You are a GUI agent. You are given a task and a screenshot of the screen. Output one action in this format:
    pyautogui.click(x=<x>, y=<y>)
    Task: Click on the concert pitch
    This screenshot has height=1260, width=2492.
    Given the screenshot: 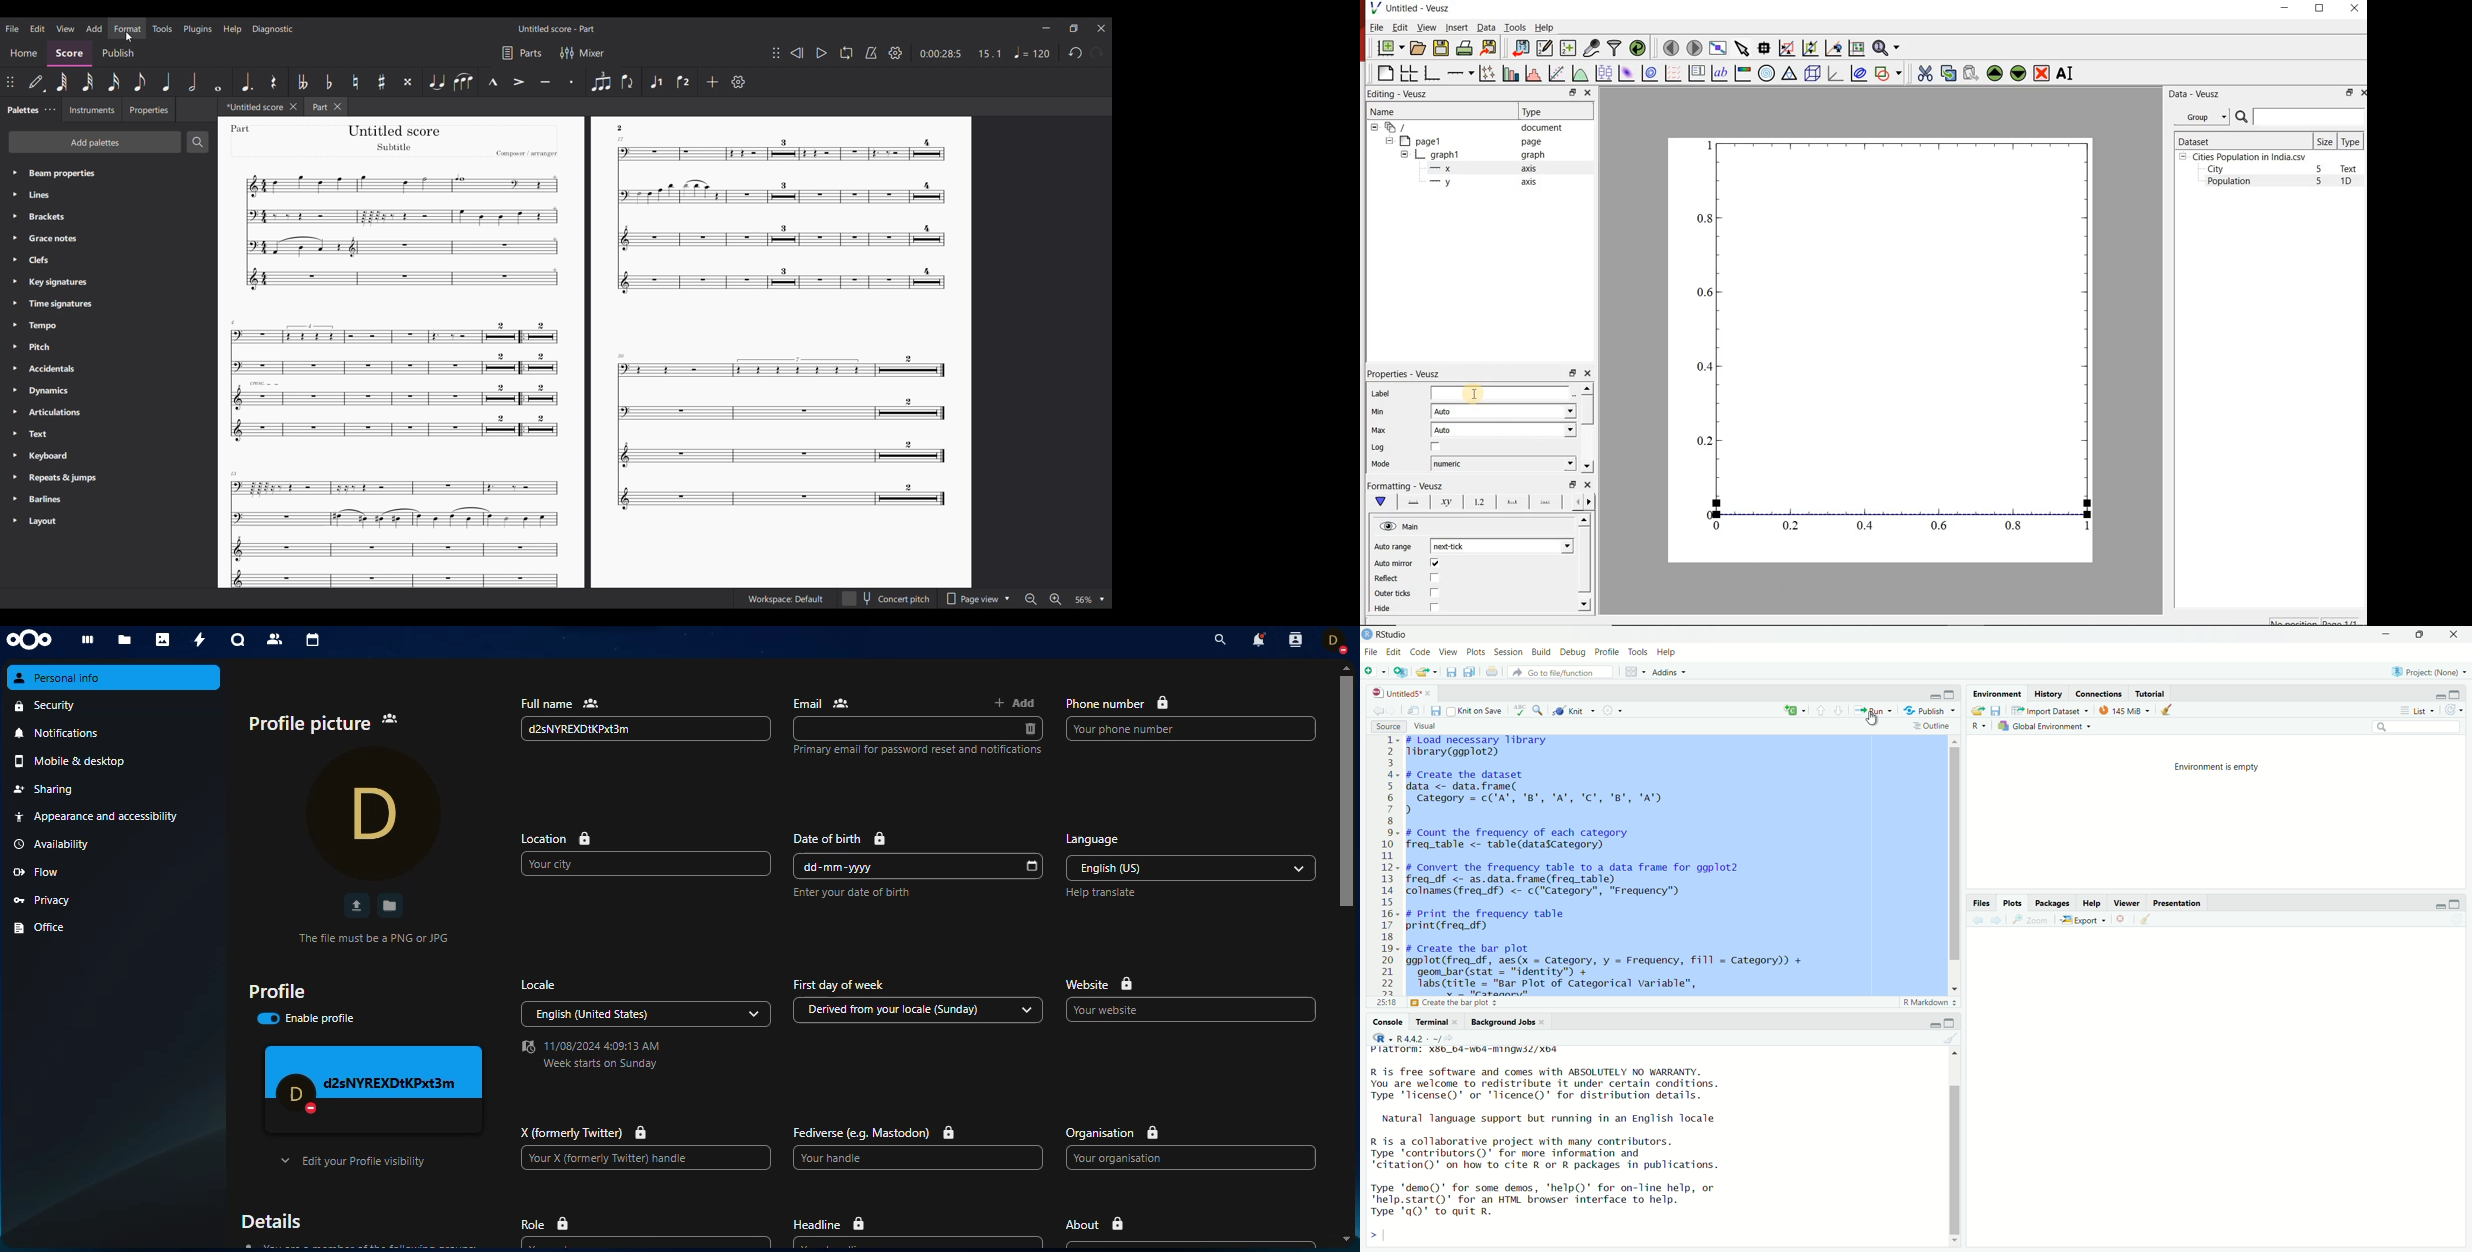 What is the action you would take?
    pyautogui.click(x=887, y=600)
    